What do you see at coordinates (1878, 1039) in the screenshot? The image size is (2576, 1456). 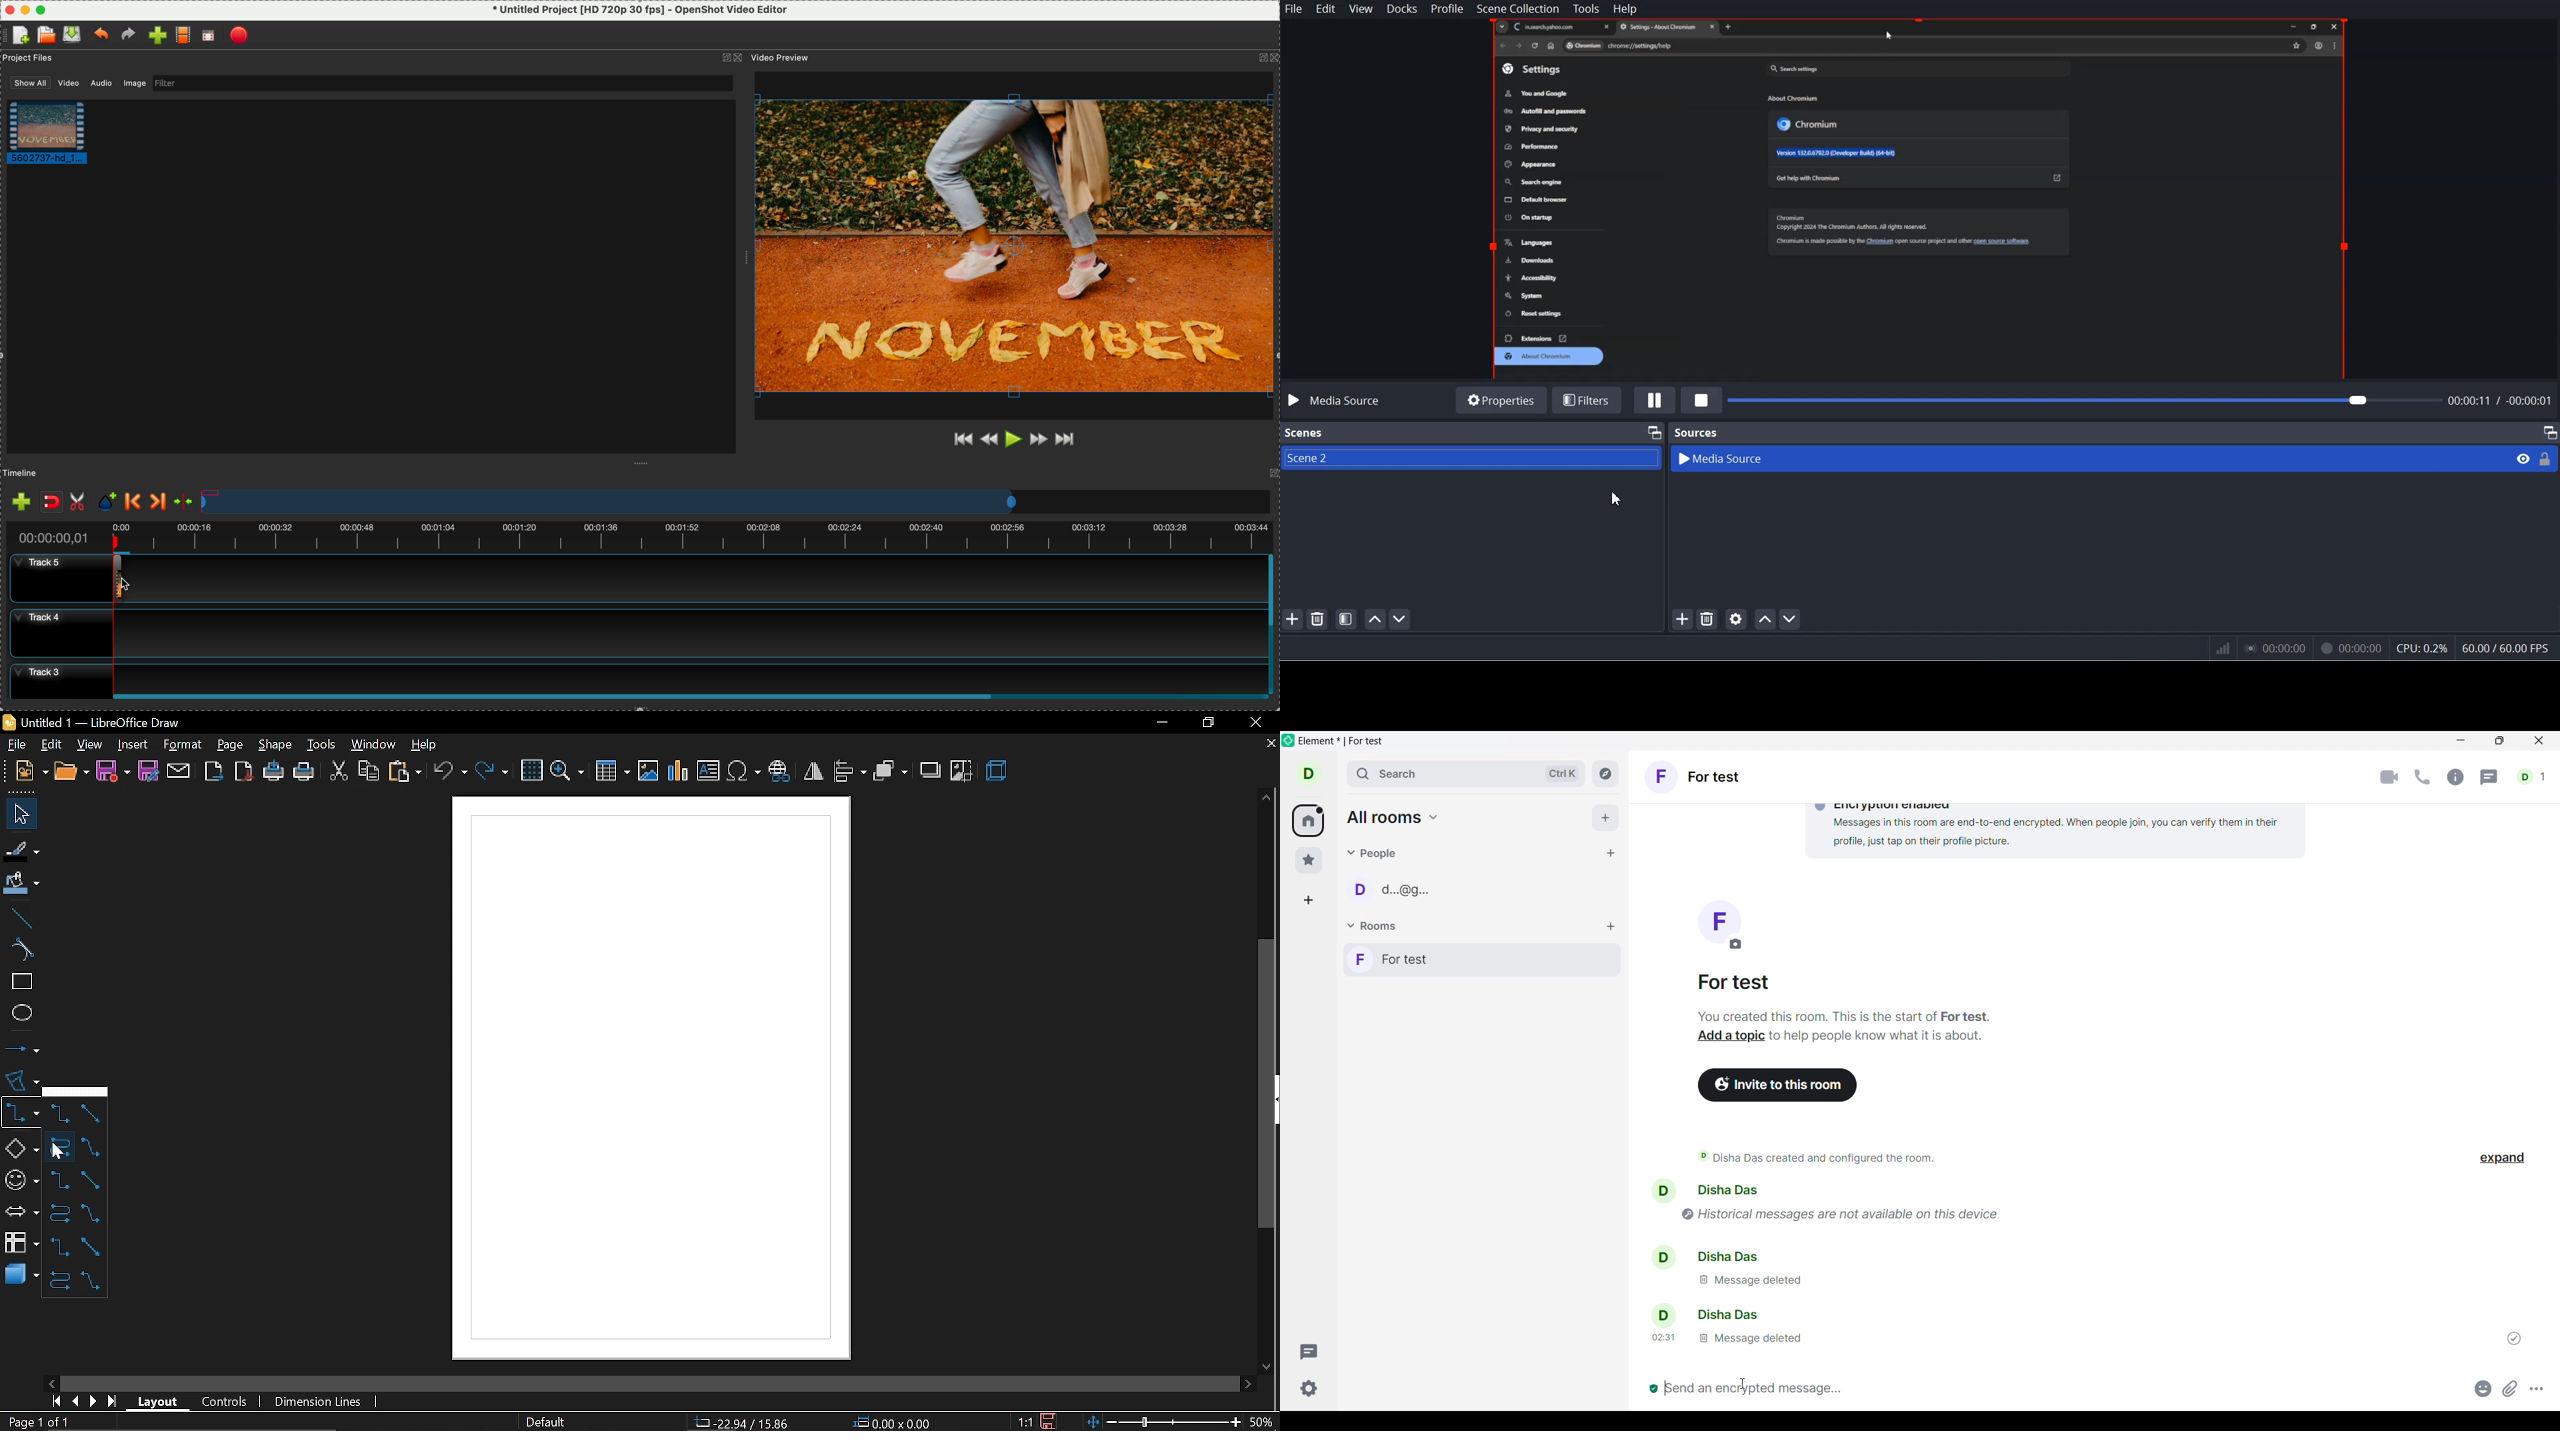 I see `to help people know what it is about` at bounding box center [1878, 1039].